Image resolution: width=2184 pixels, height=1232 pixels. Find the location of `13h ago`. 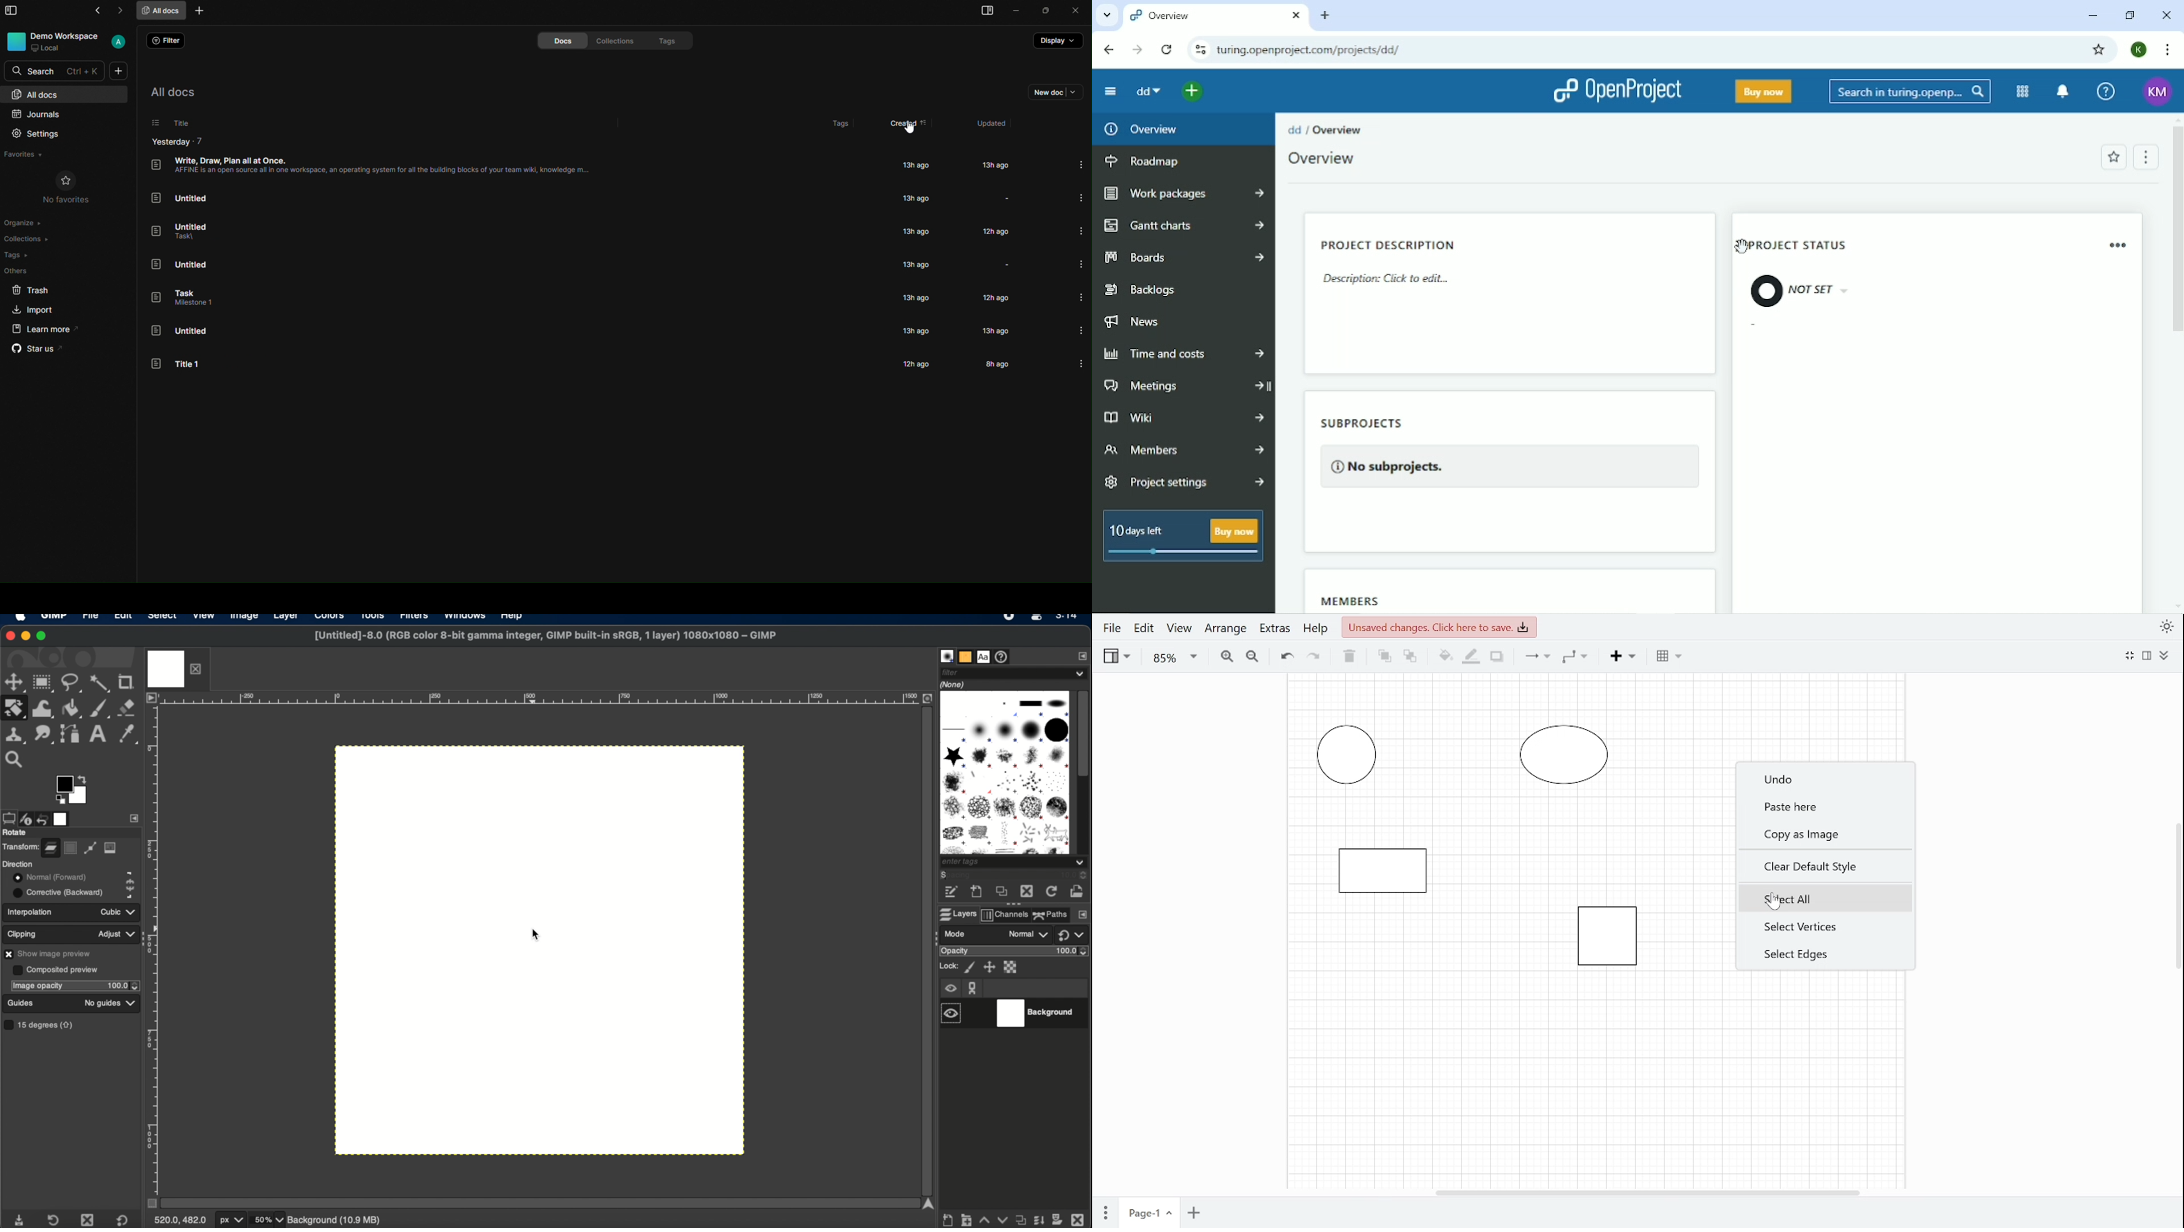

13h ago is located at coordinates (917, 232).